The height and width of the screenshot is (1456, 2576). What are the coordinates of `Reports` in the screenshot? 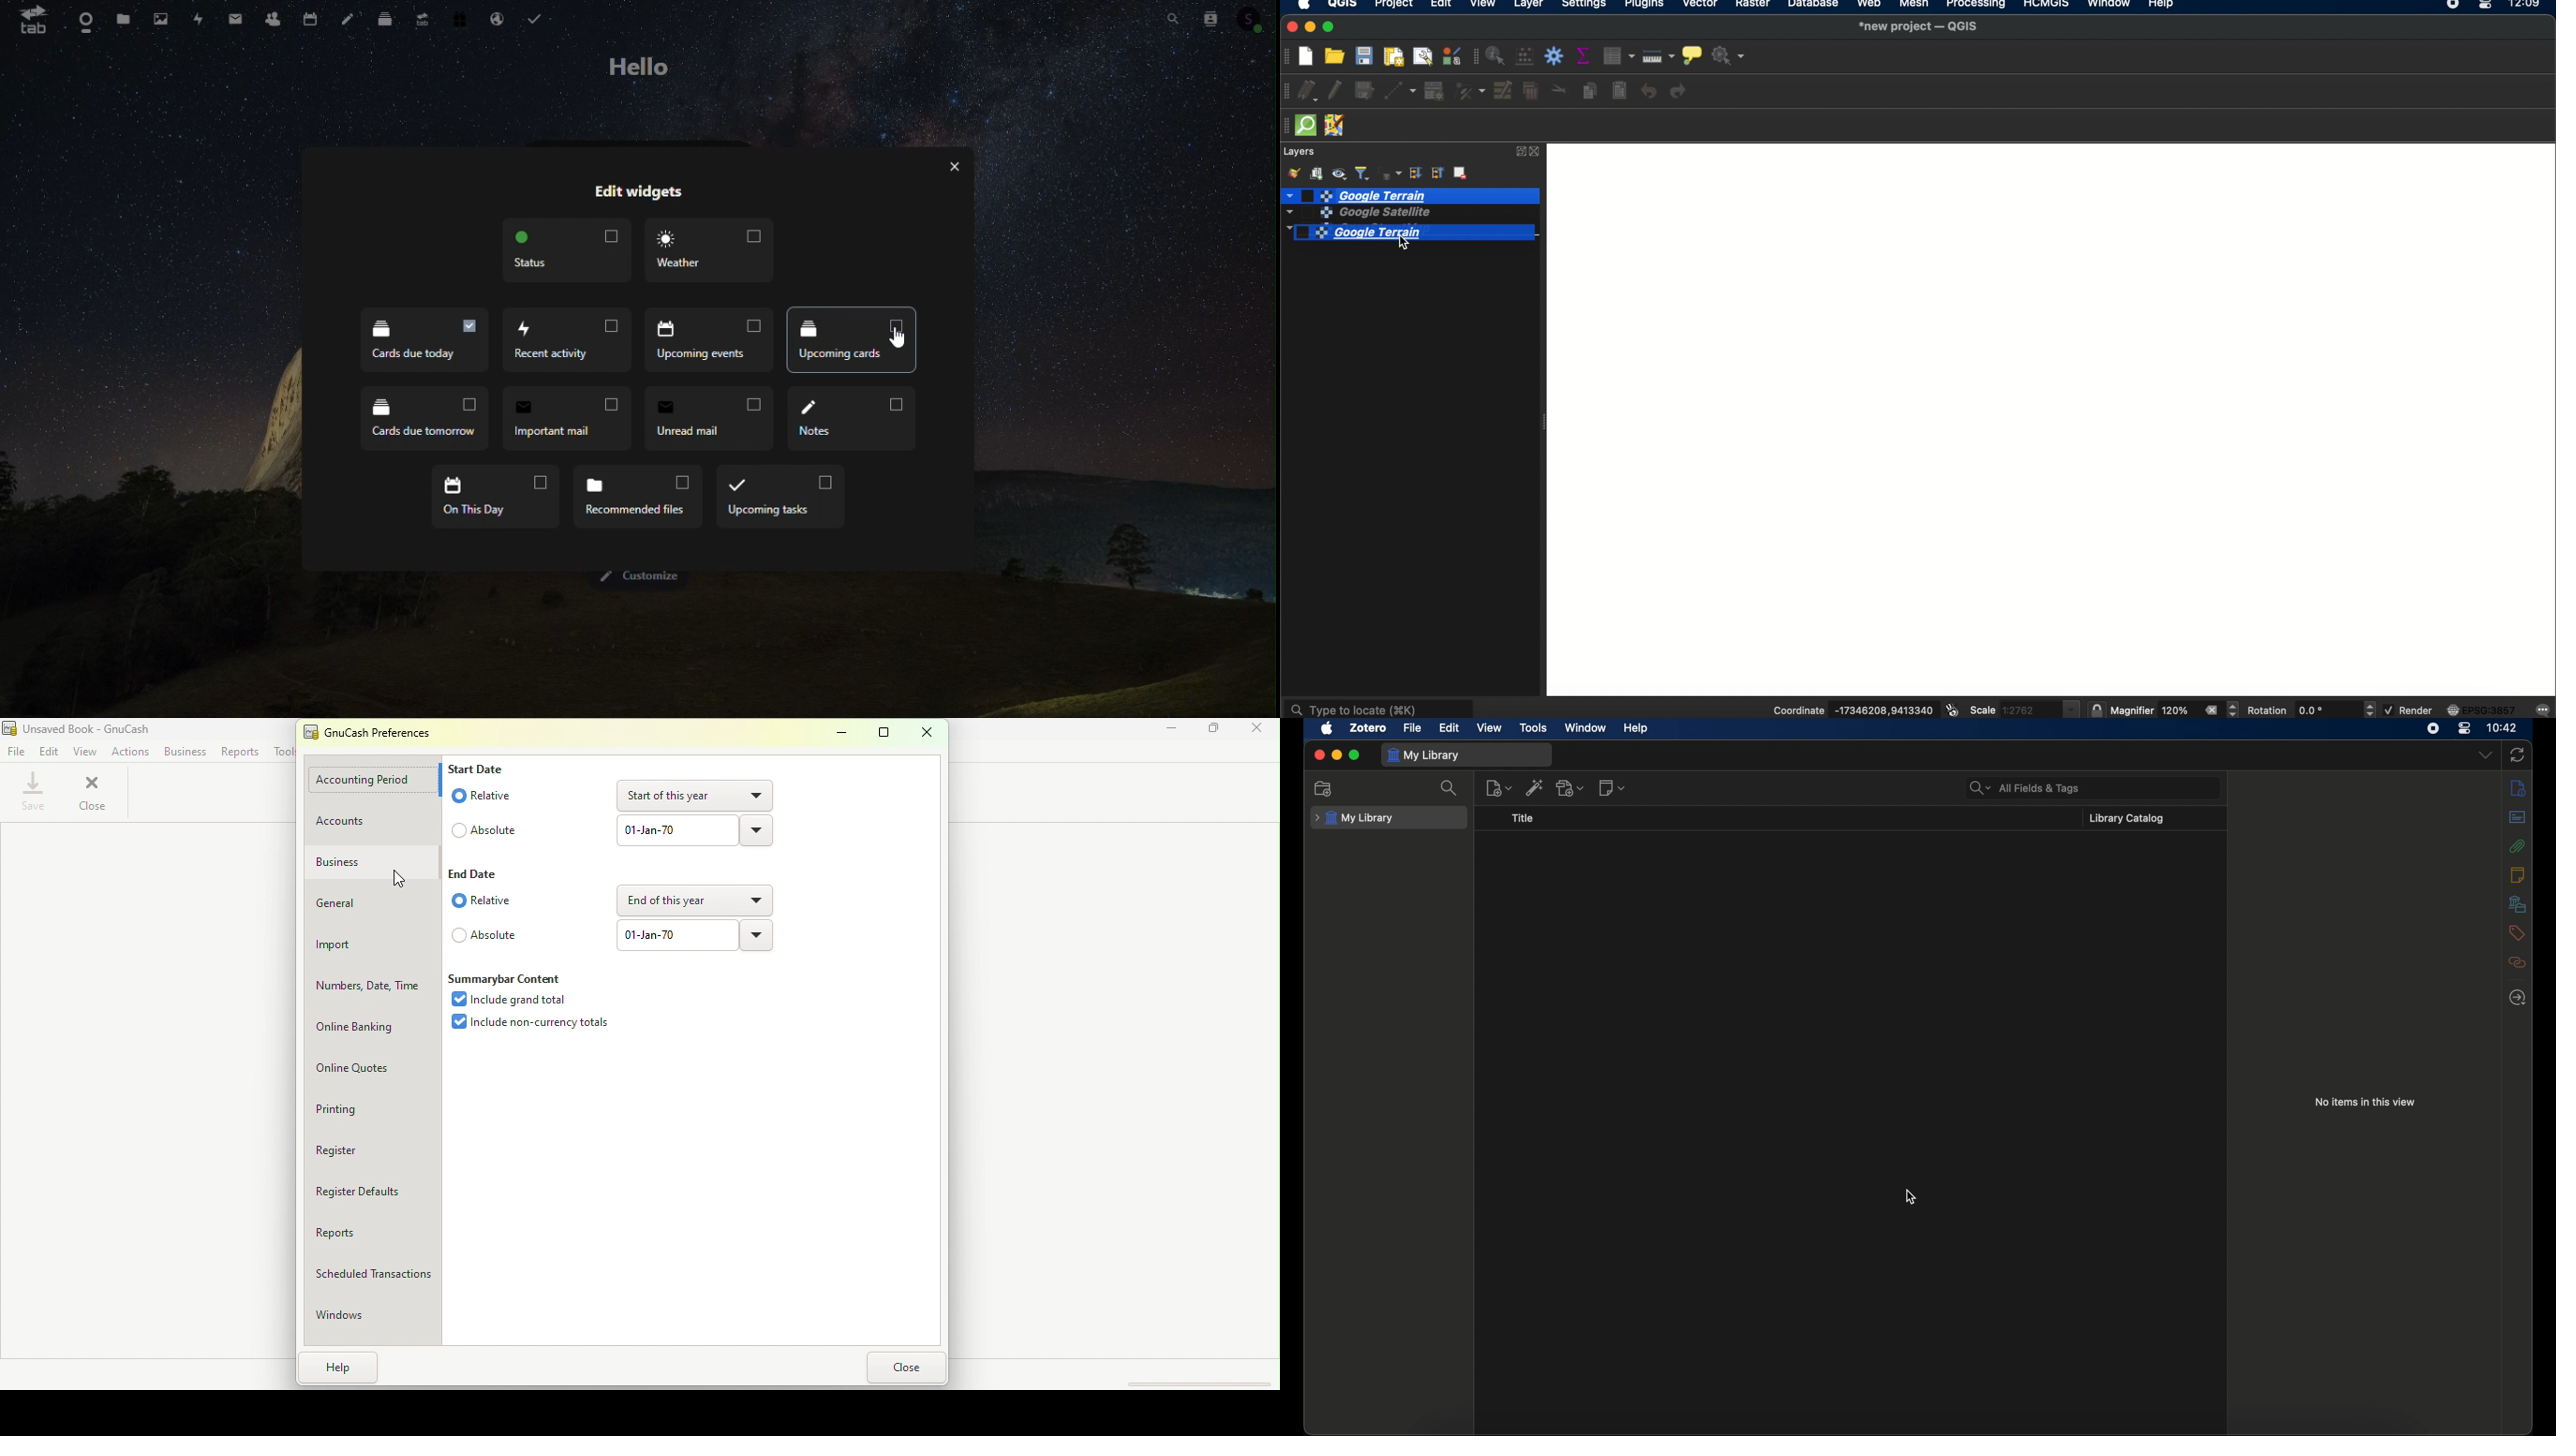 It's located at (374, 1231).